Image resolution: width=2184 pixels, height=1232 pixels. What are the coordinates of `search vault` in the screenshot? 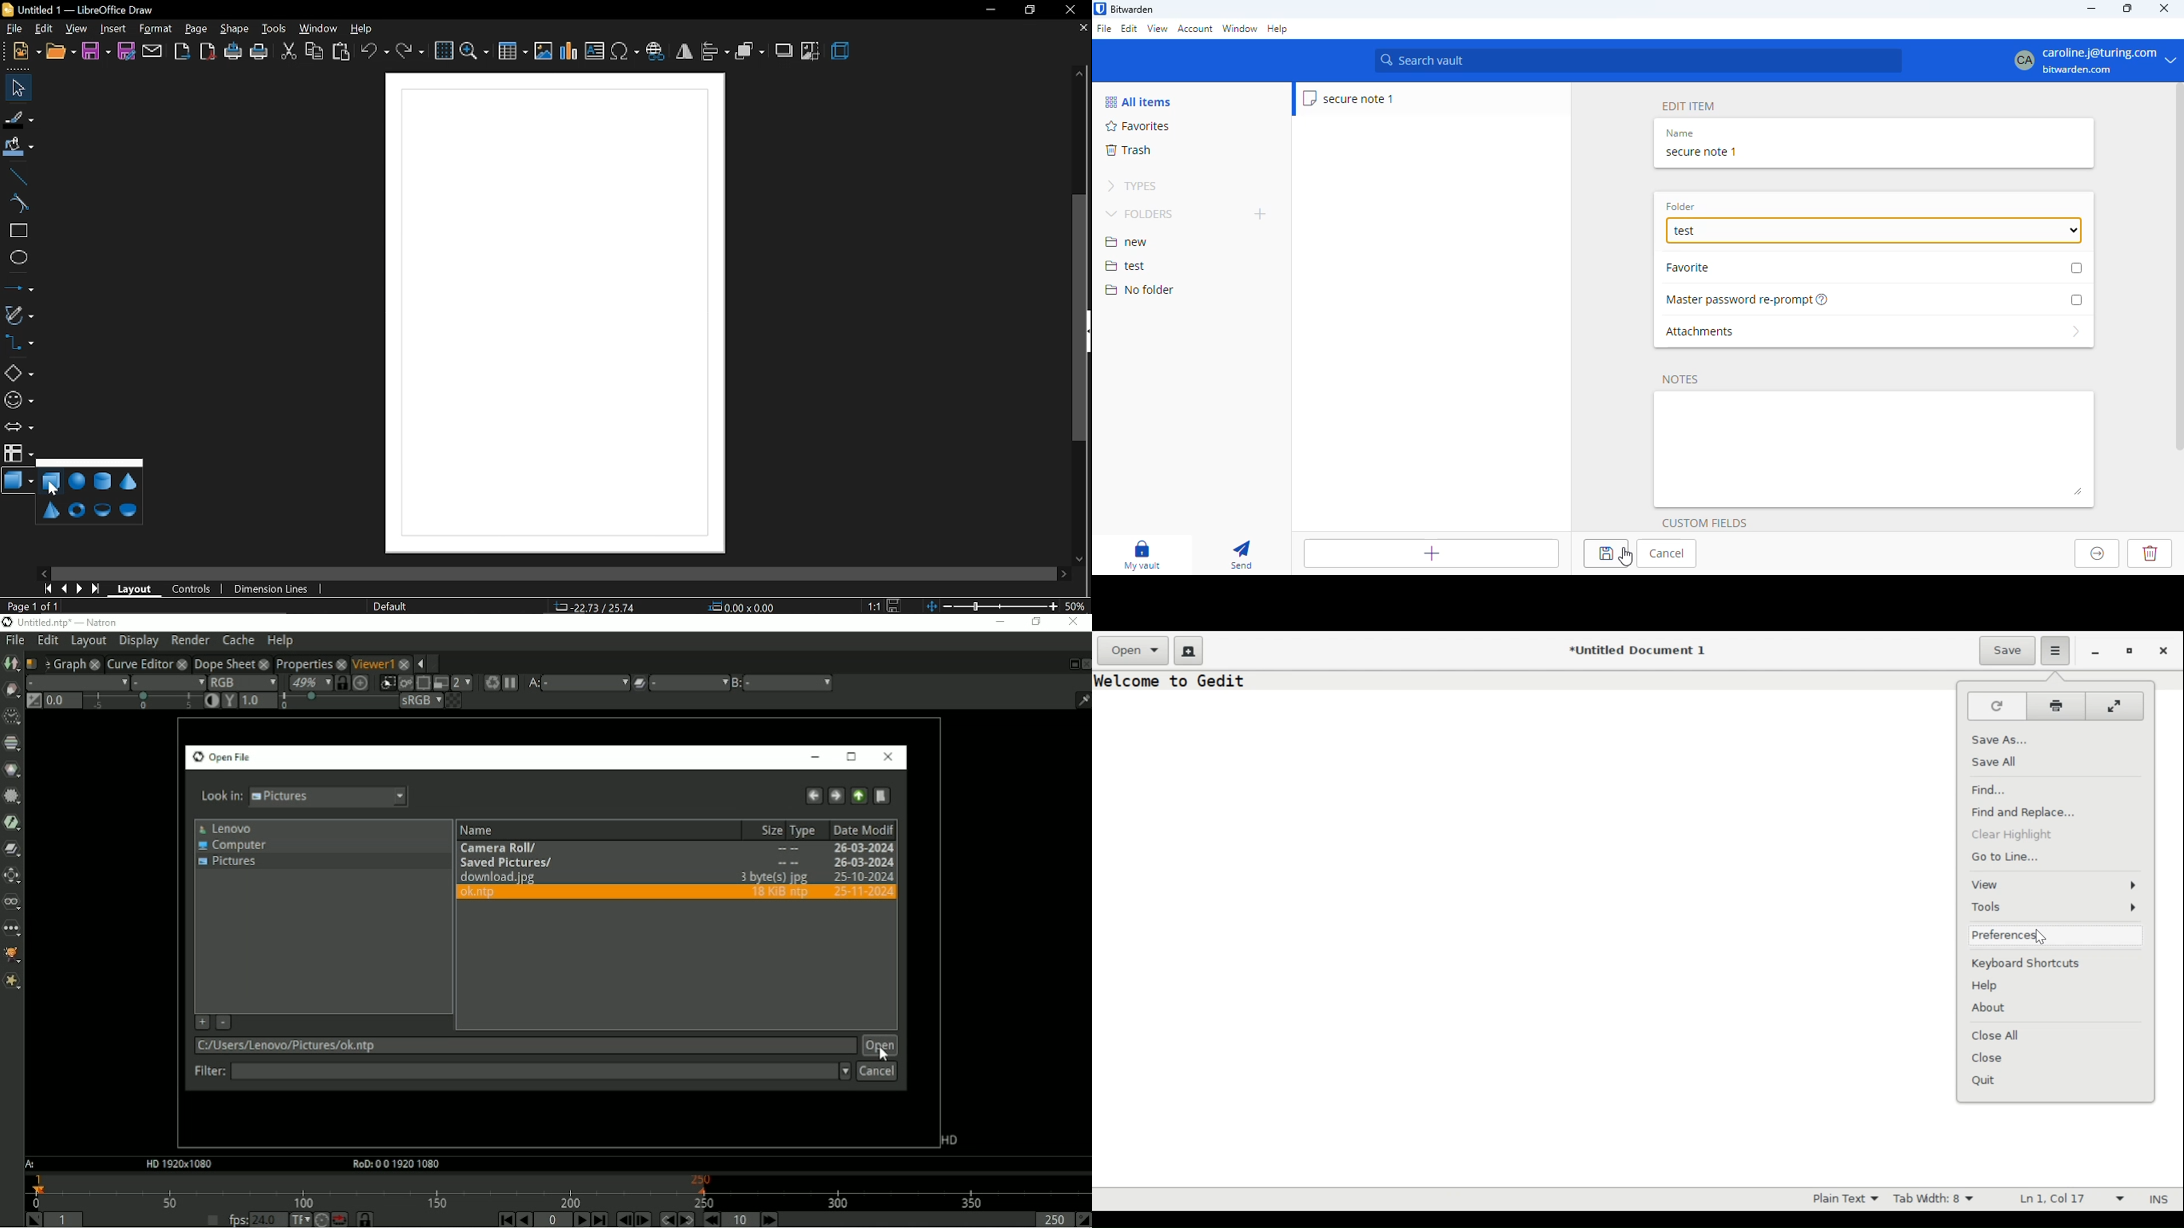 It's located at (1638, 61).